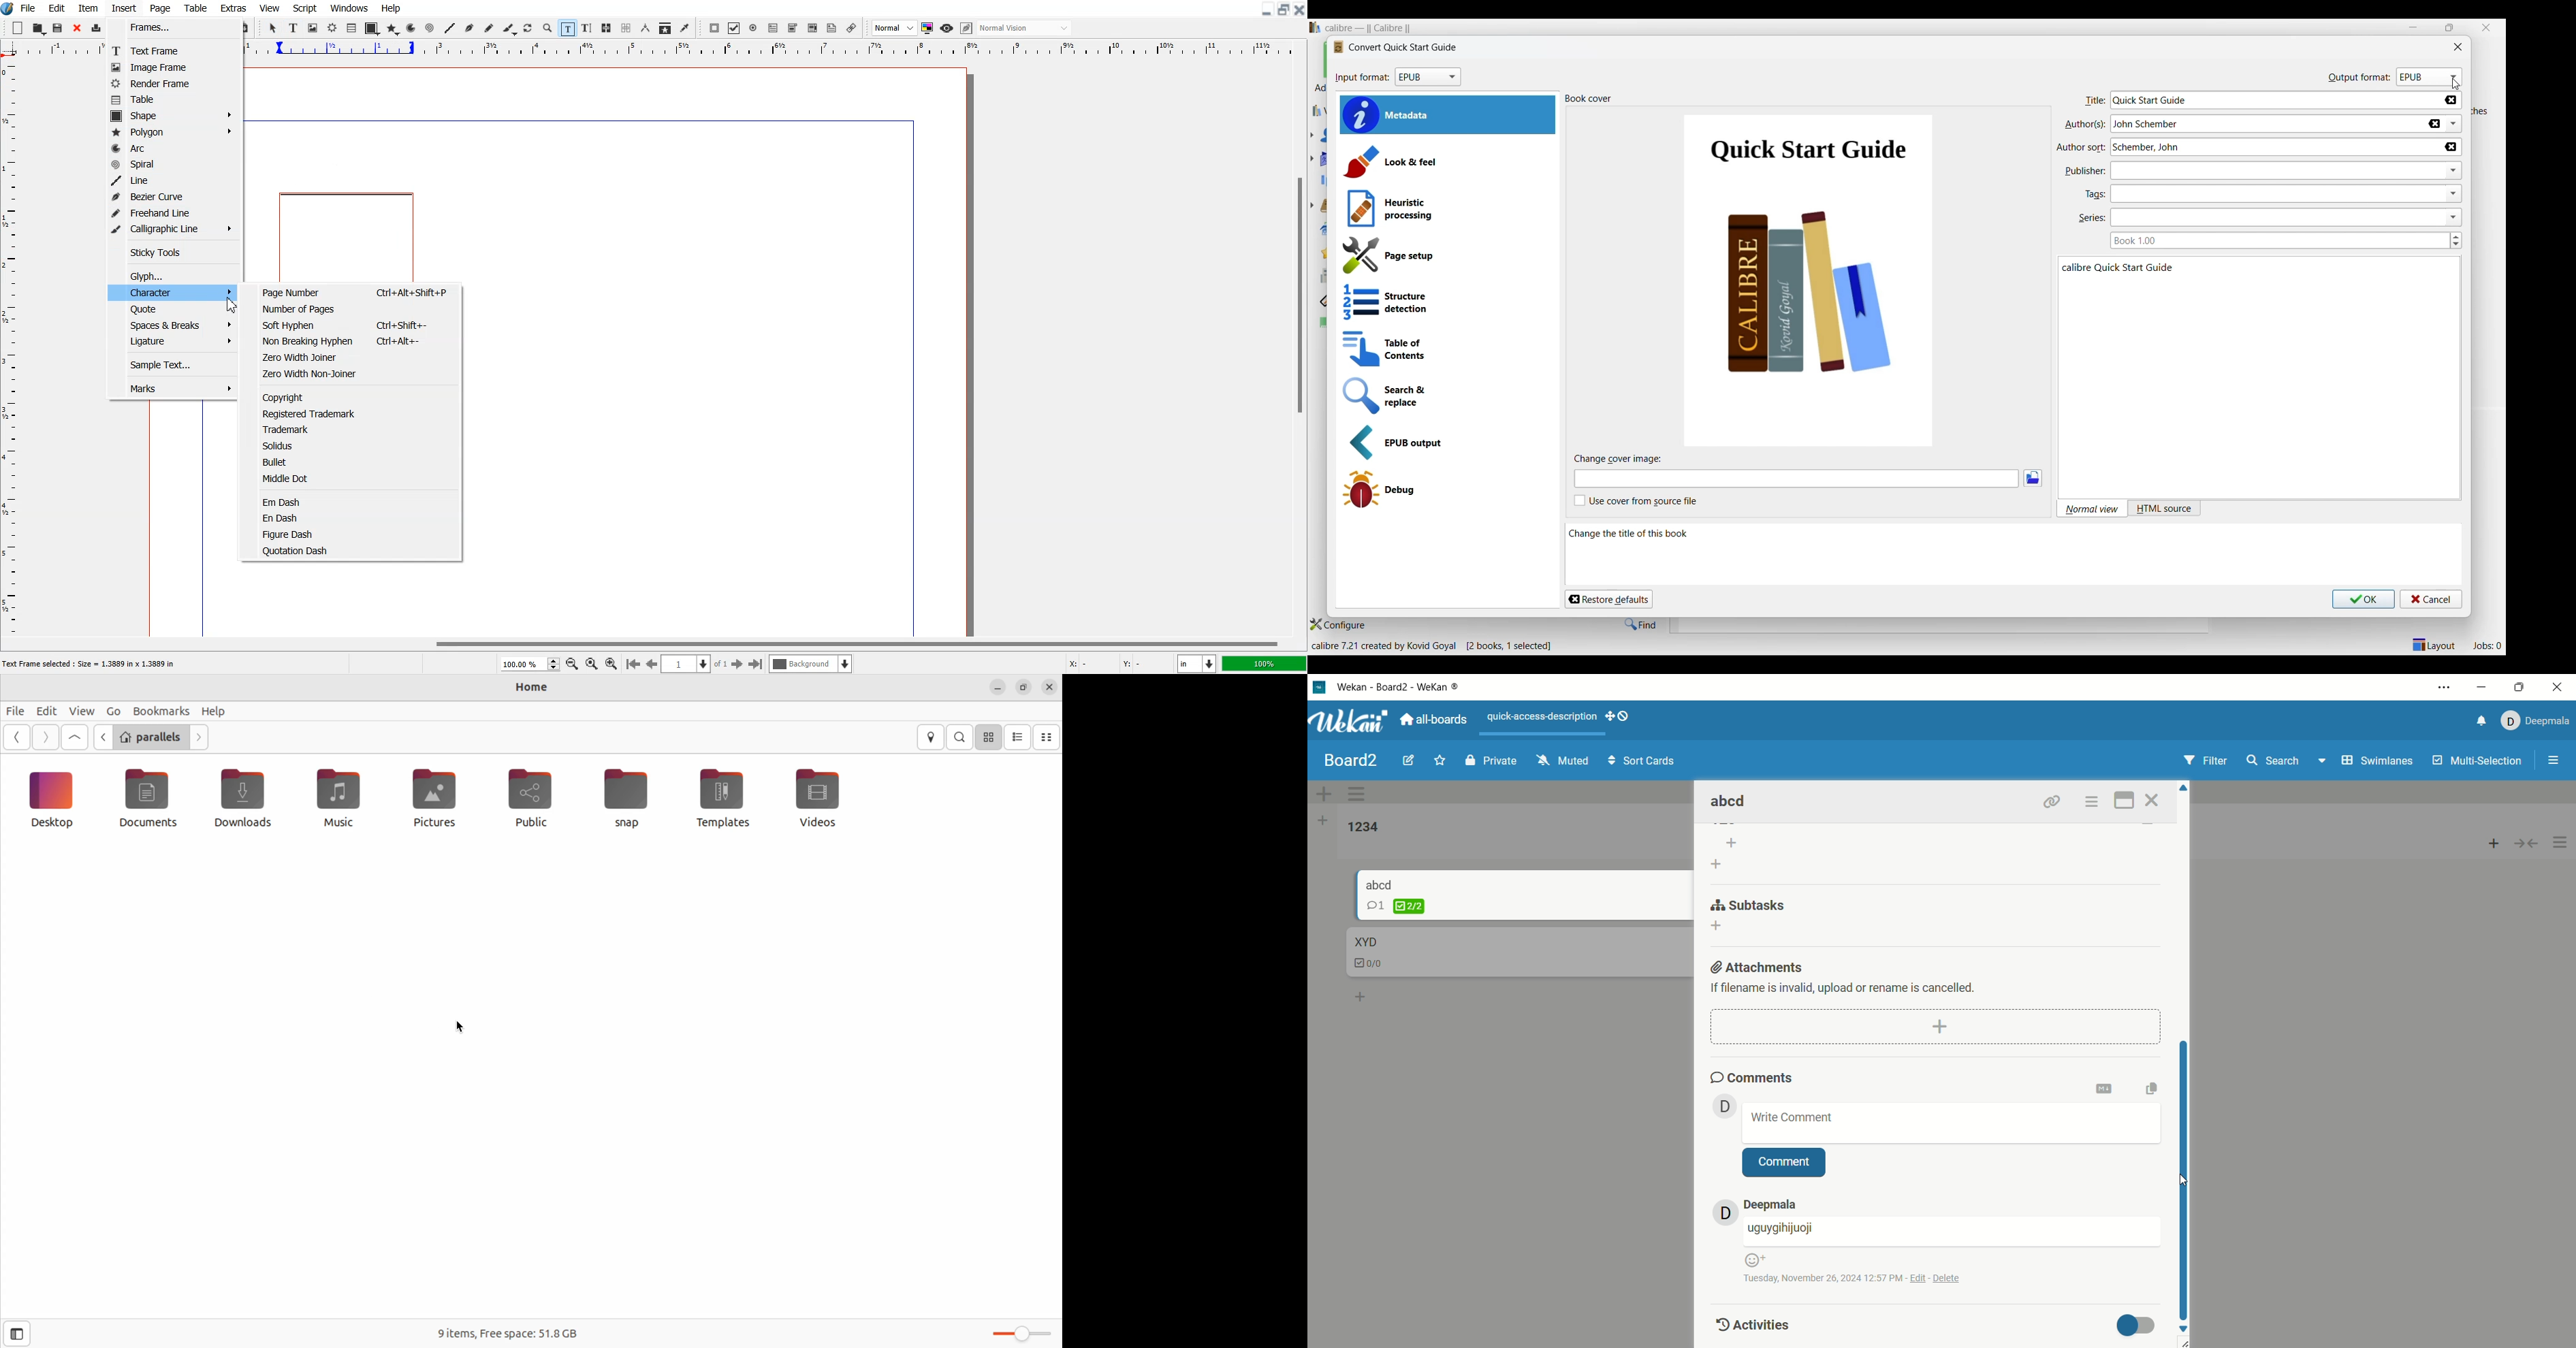 This screenshot has height=1372, width=2576. What do you see at coordinates (1493, 760) in the screenshot?
I see `private` at bounding box center [1493, 760].